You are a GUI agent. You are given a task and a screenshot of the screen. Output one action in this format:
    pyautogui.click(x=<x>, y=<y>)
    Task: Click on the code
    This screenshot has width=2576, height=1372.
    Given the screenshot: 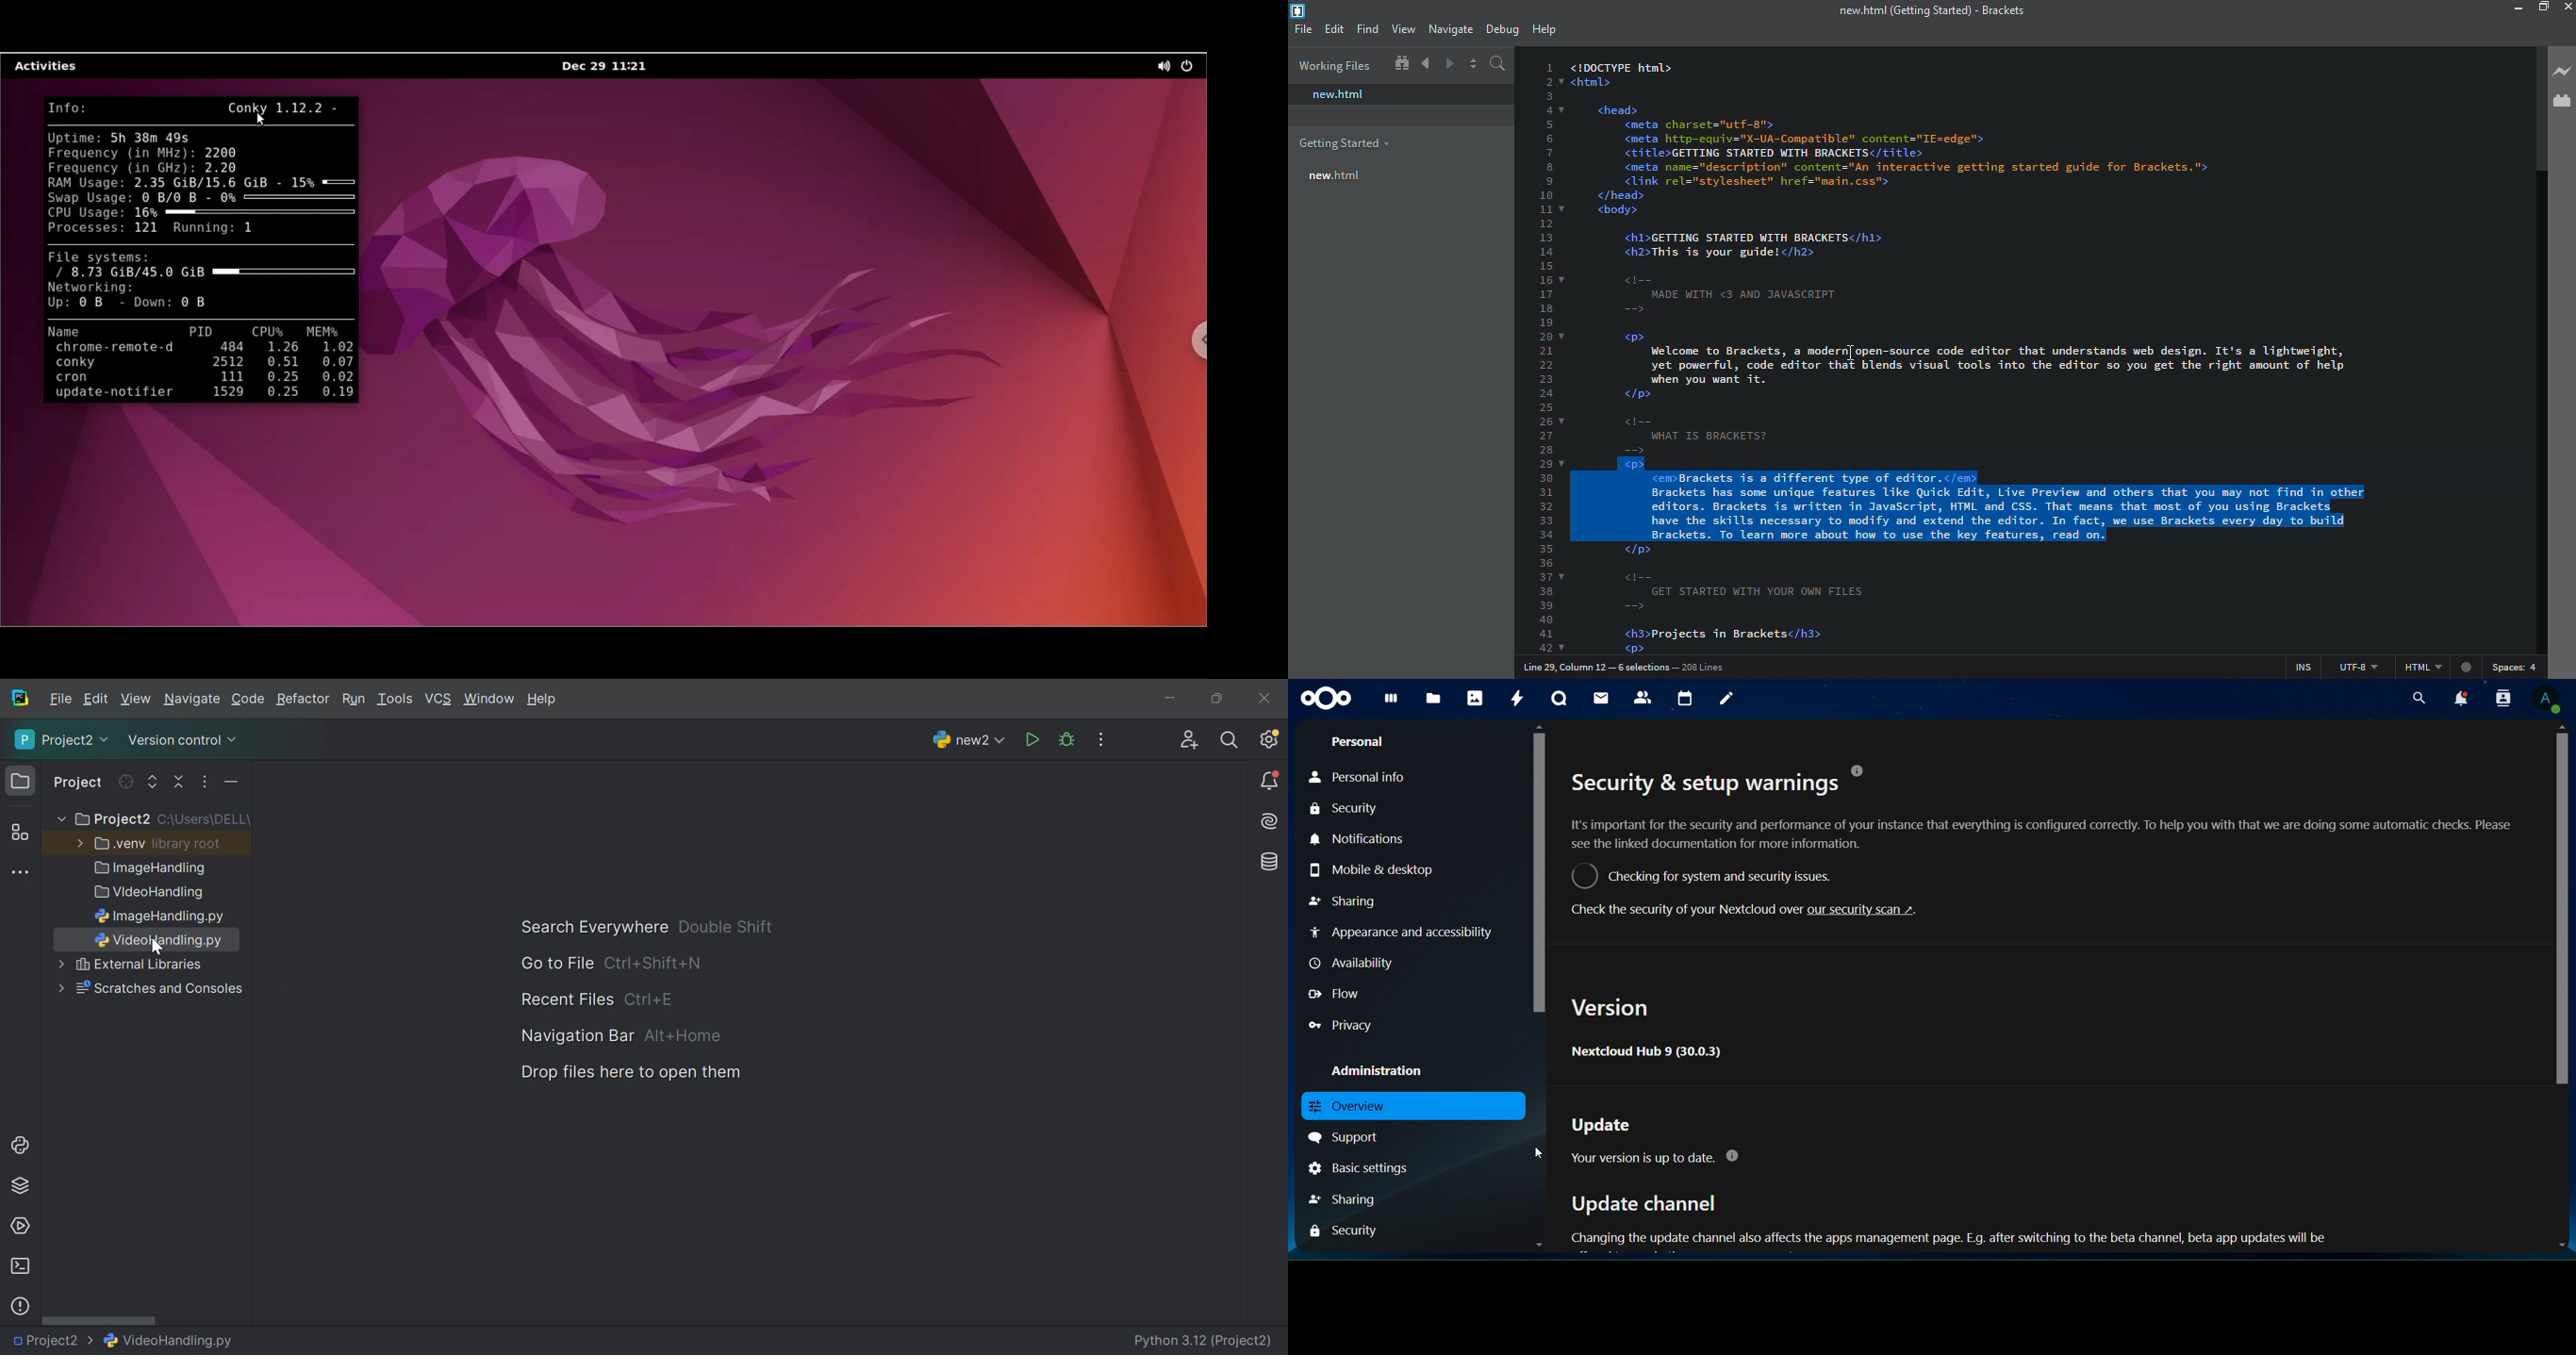 What is the action you would take?
    pyautogui.click(x=1774, y=608)
    